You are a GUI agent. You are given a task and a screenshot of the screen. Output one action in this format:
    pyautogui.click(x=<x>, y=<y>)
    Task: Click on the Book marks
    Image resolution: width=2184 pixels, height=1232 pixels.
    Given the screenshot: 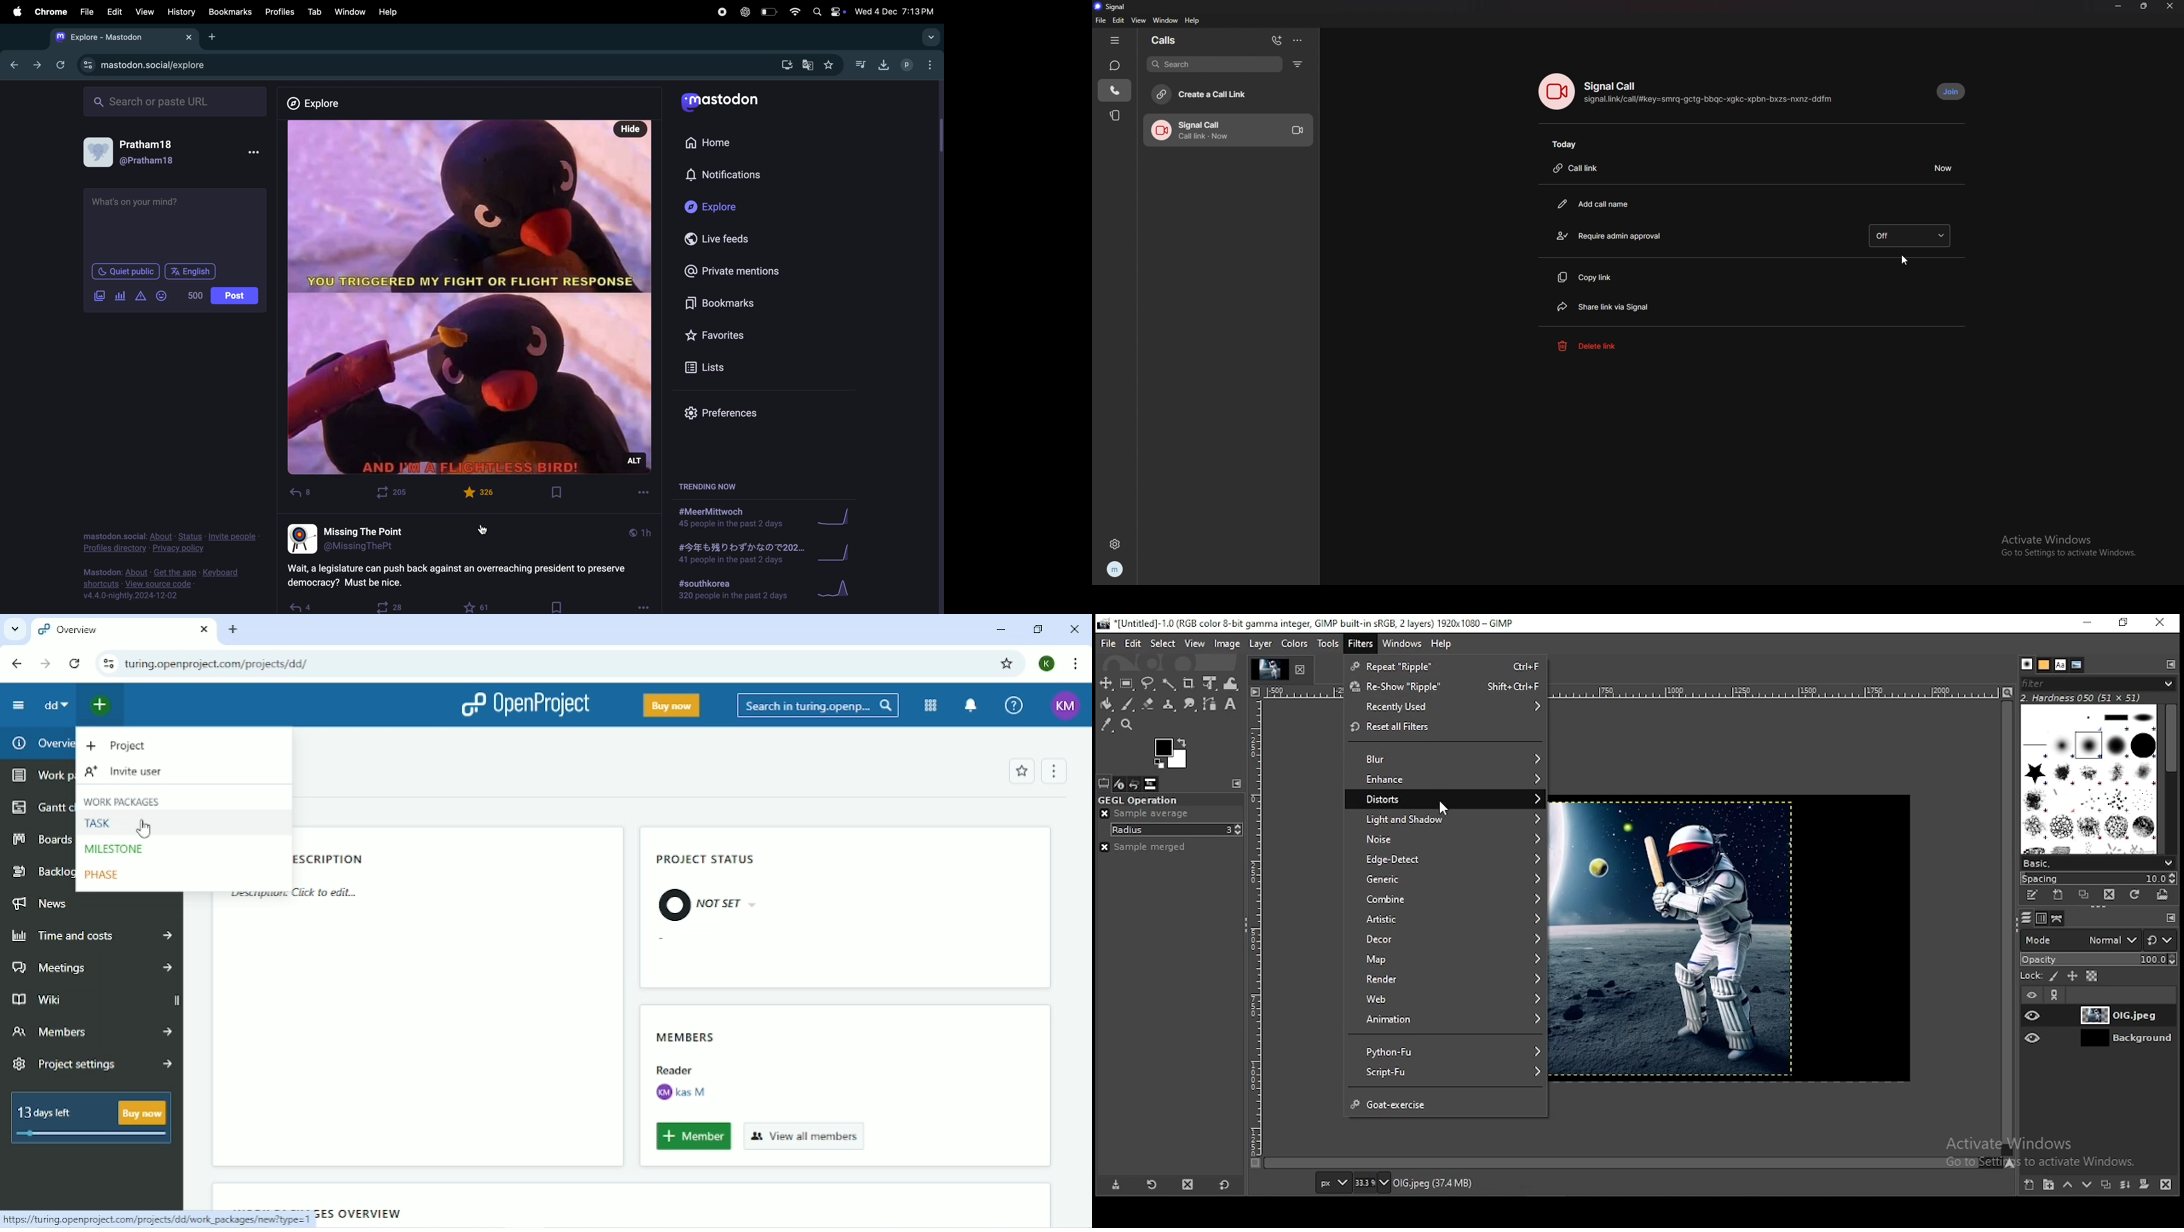 What is the action you would take?
    pyautogui.click(x=230, y=10)
    